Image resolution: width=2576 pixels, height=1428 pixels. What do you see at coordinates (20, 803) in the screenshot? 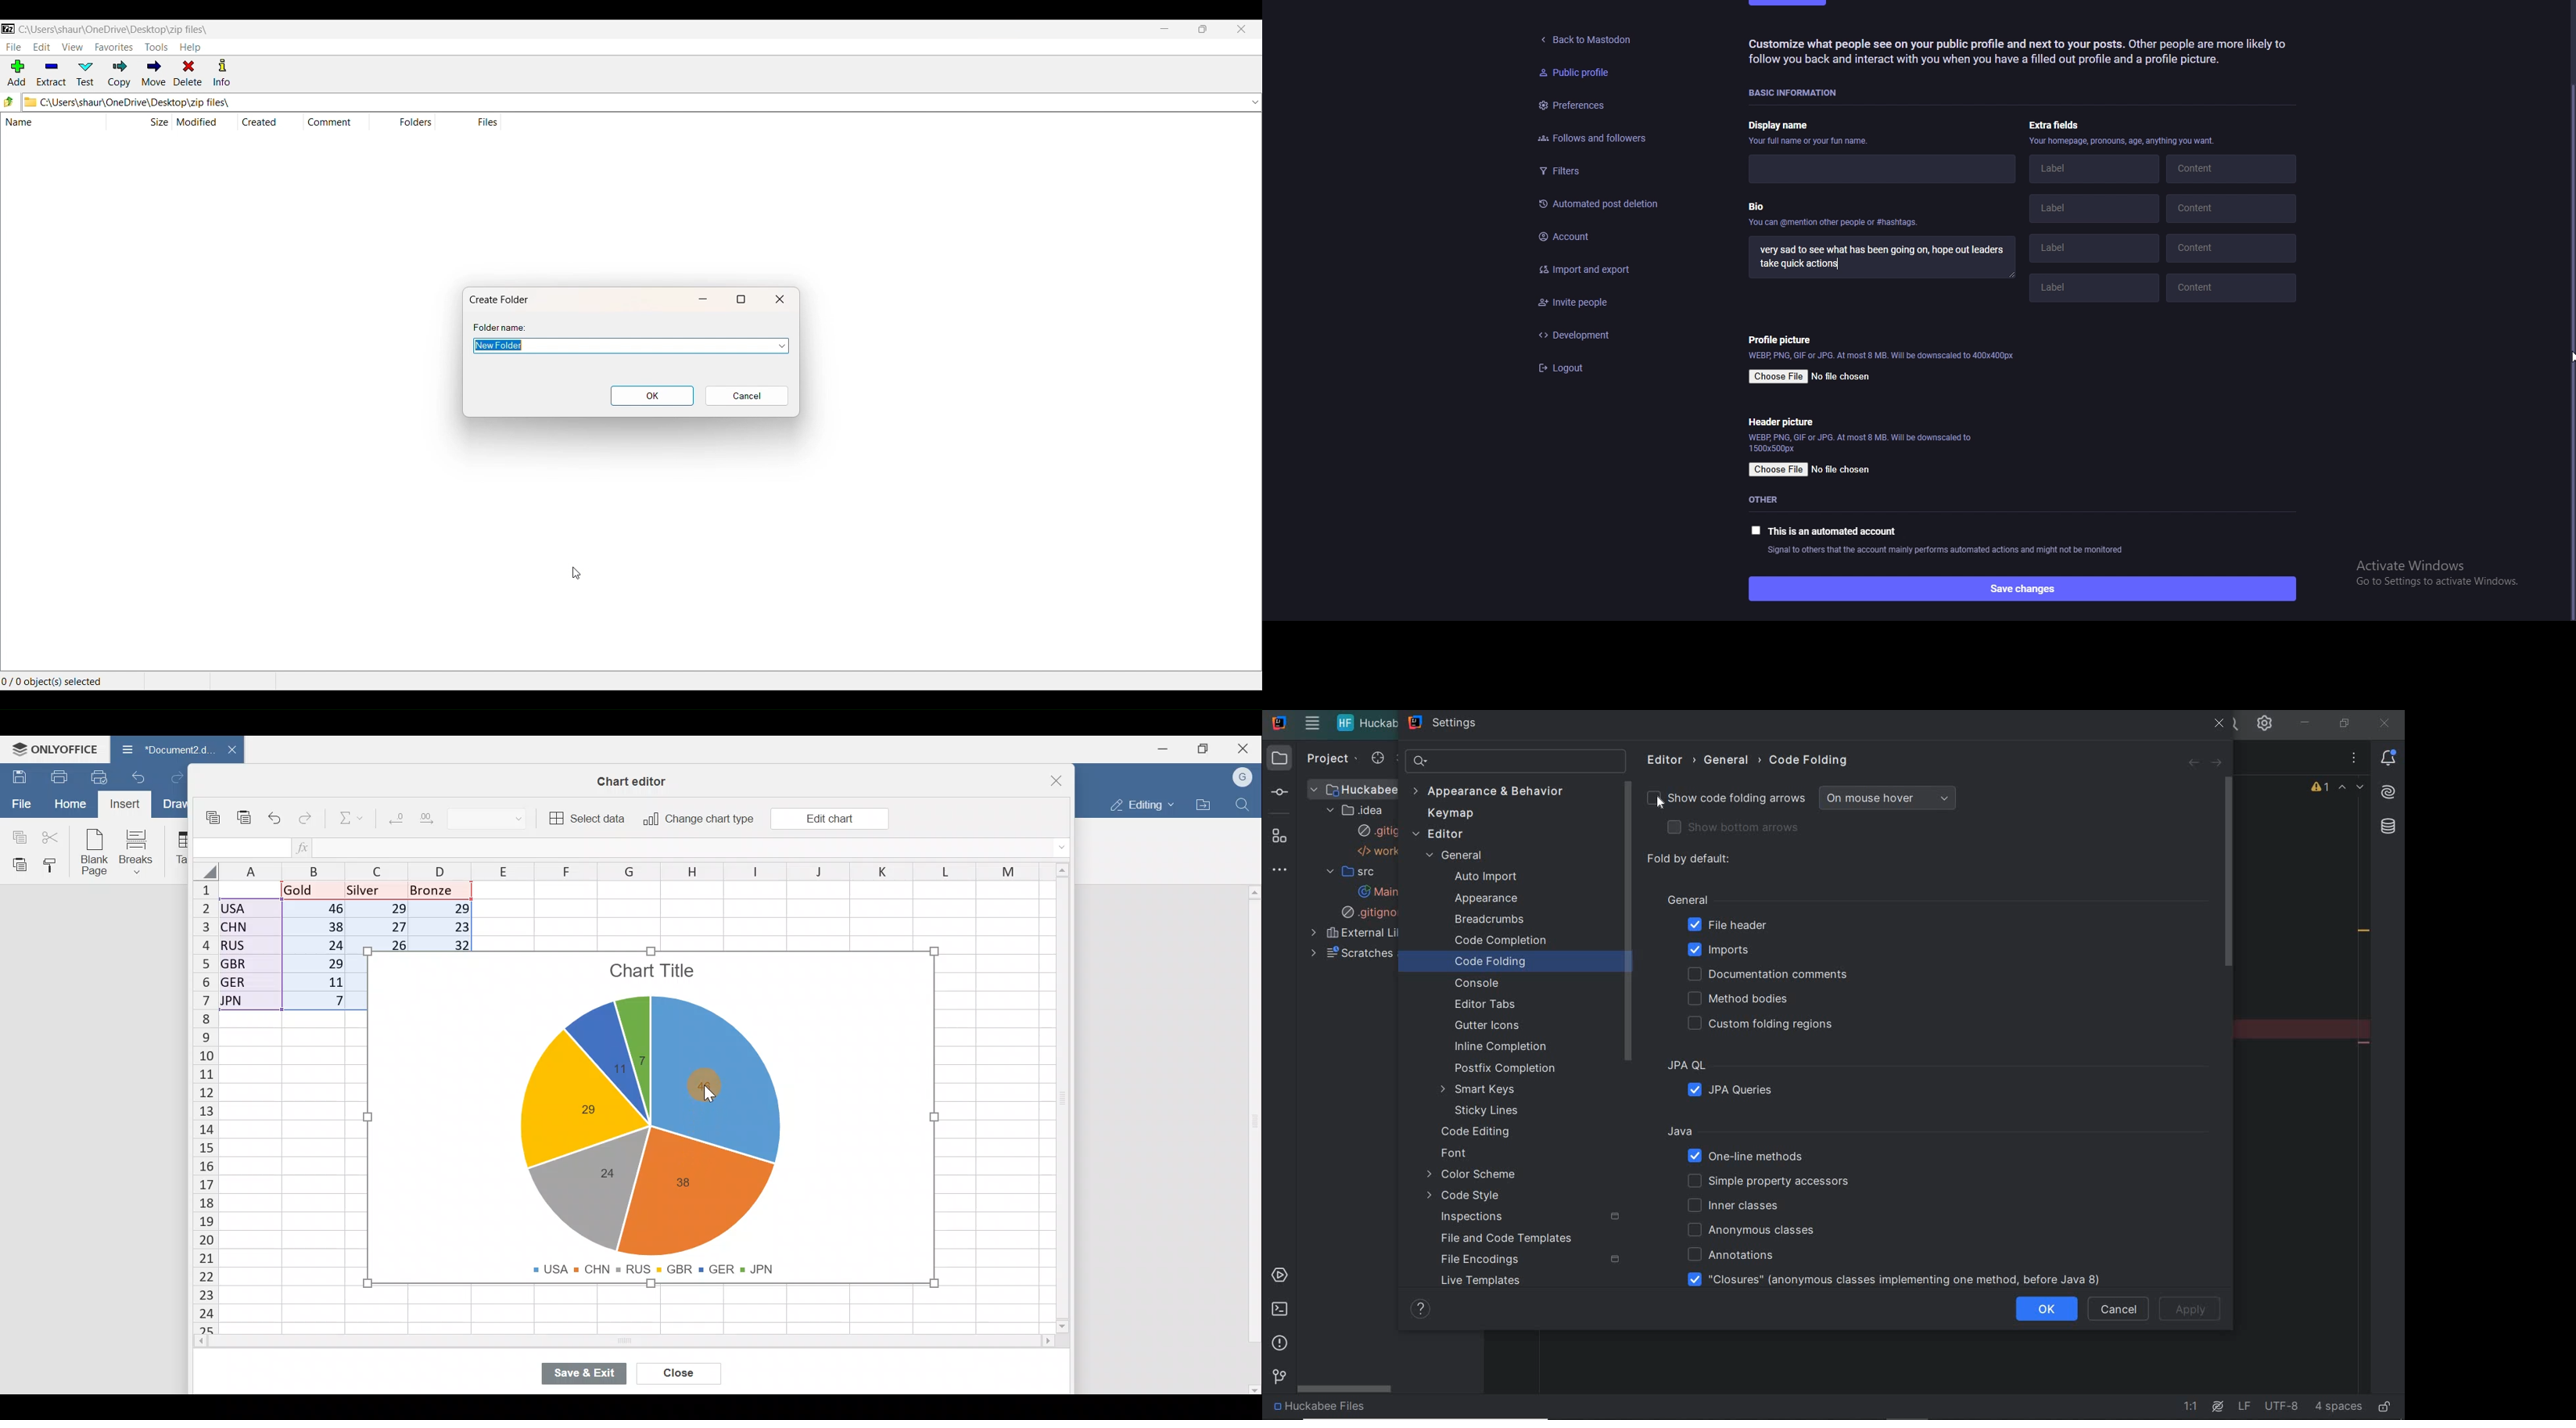
I see `File` at bounding box center [20, 803].